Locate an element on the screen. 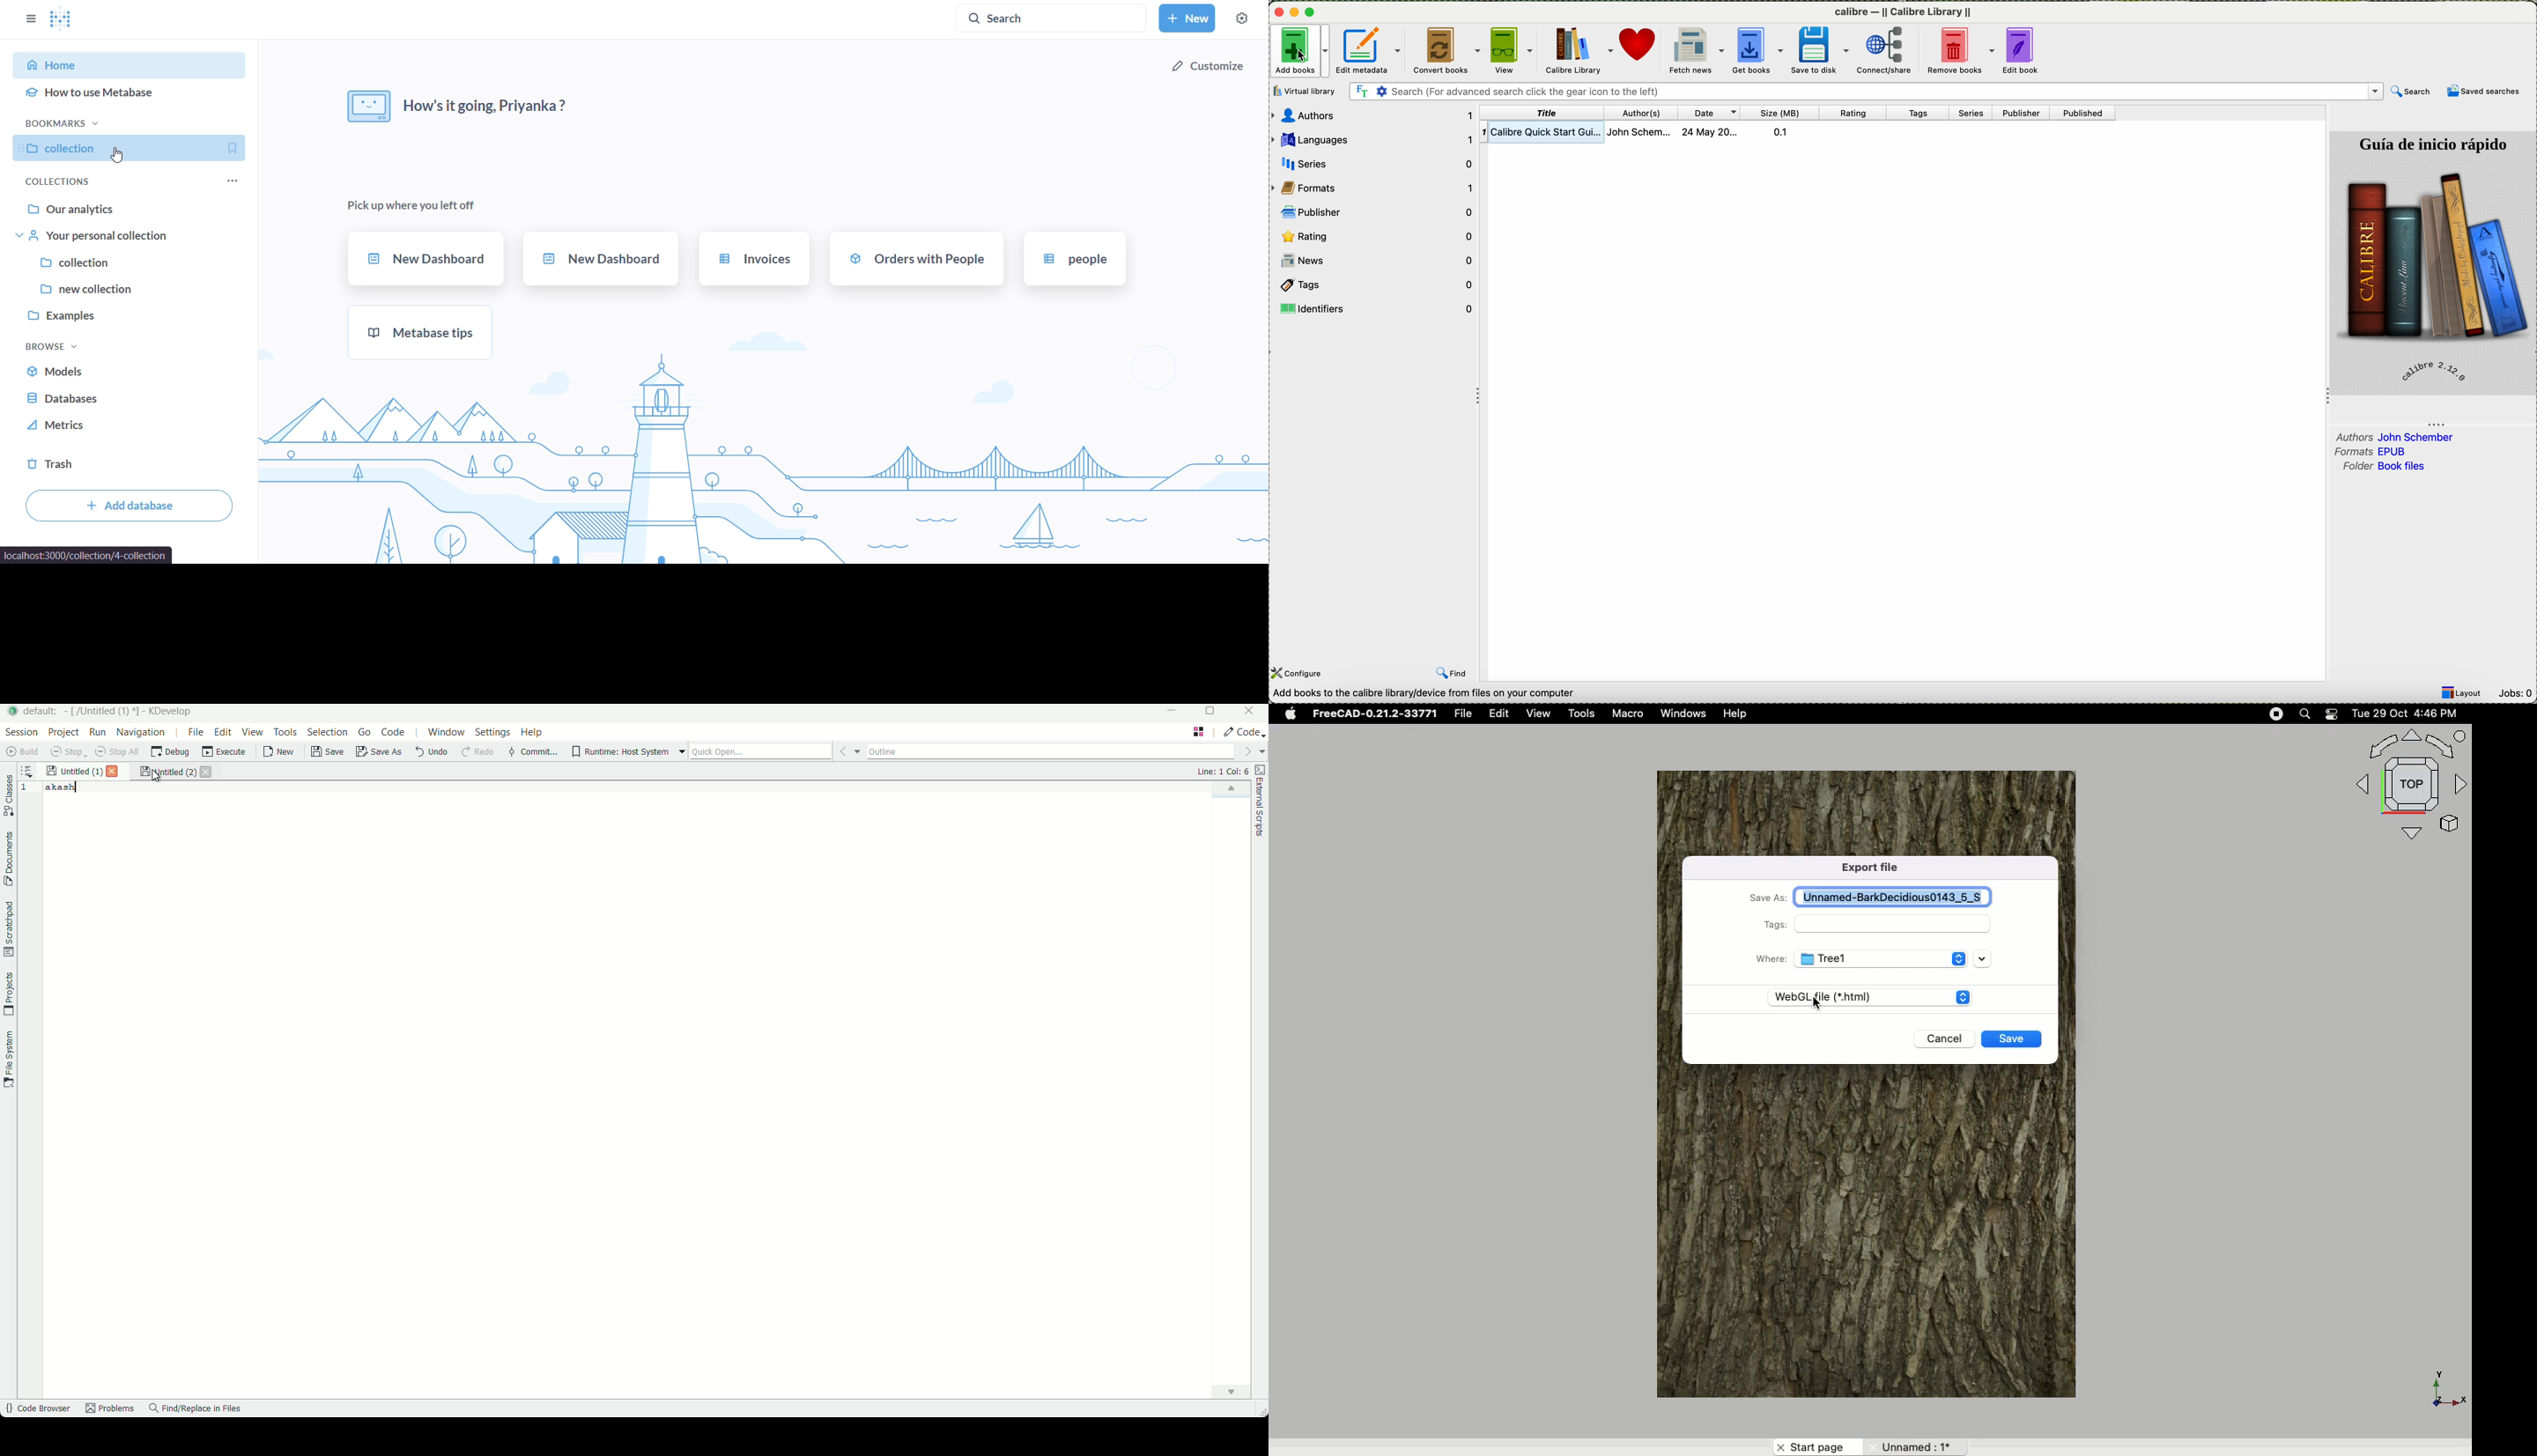 This screenshot has width=2548, height=1456. WebGL file (*.html) is located at coordinates (1869, 996).